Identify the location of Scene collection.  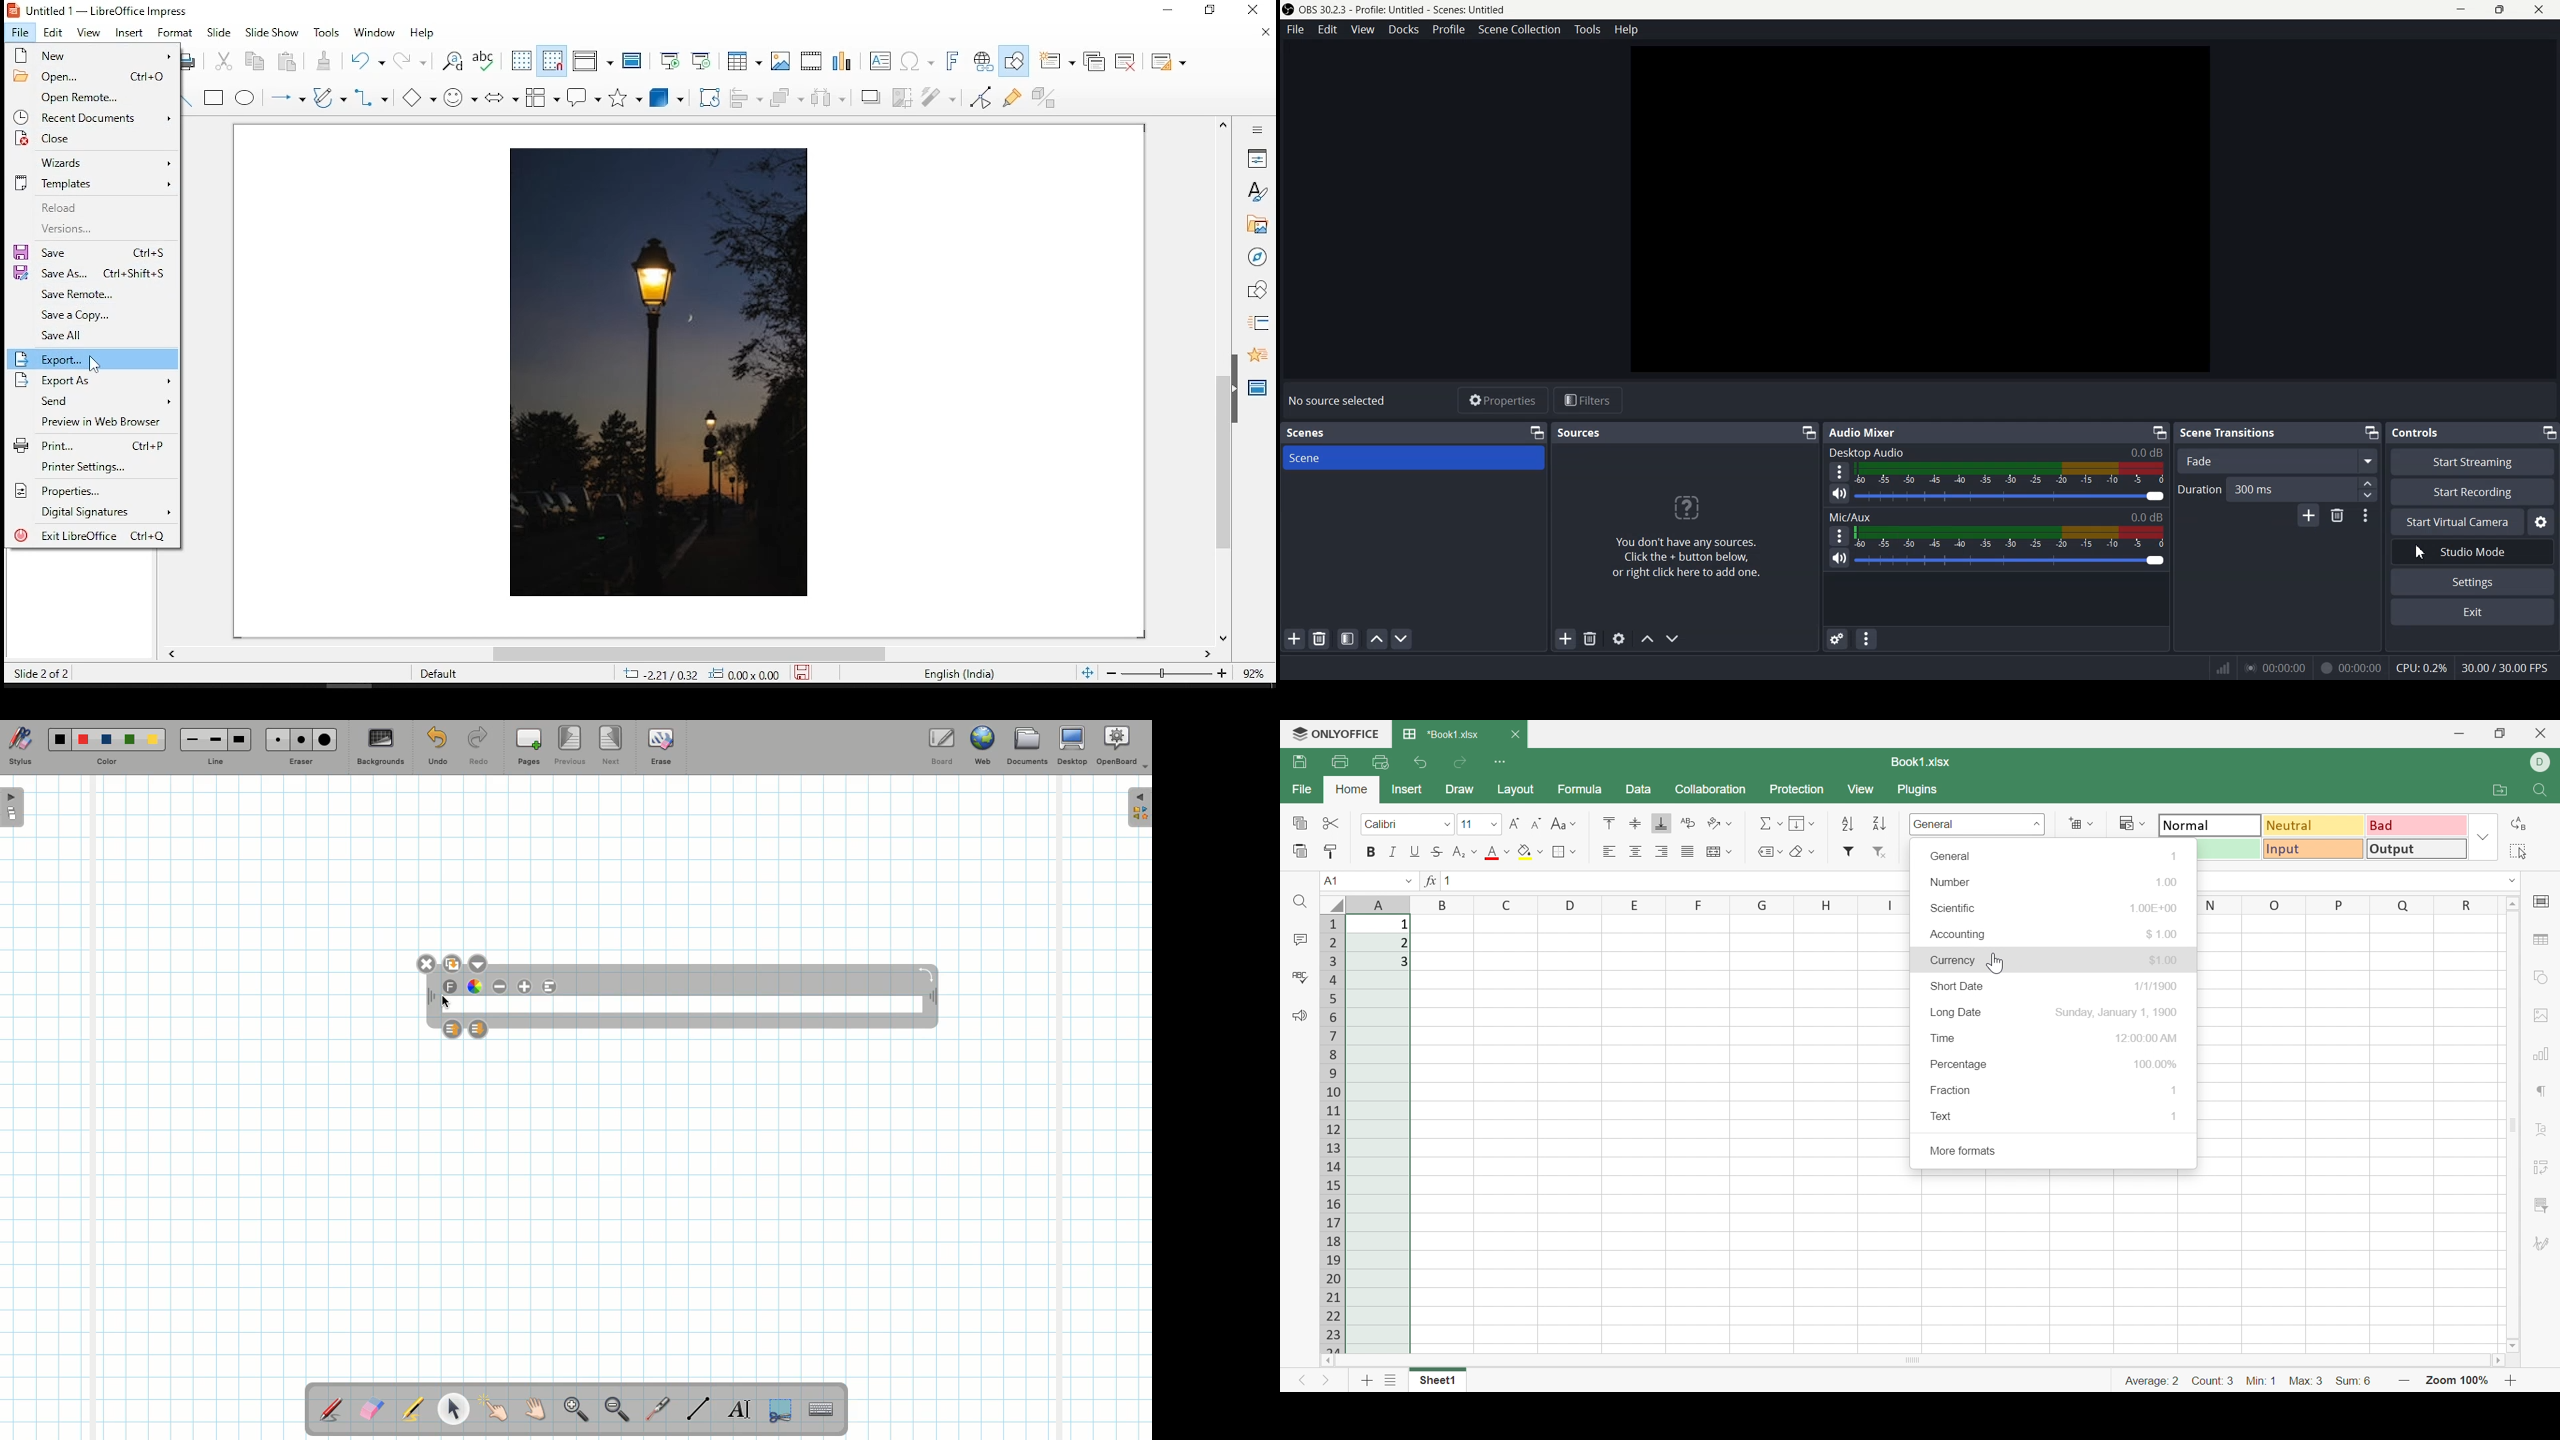
(1520, 29).